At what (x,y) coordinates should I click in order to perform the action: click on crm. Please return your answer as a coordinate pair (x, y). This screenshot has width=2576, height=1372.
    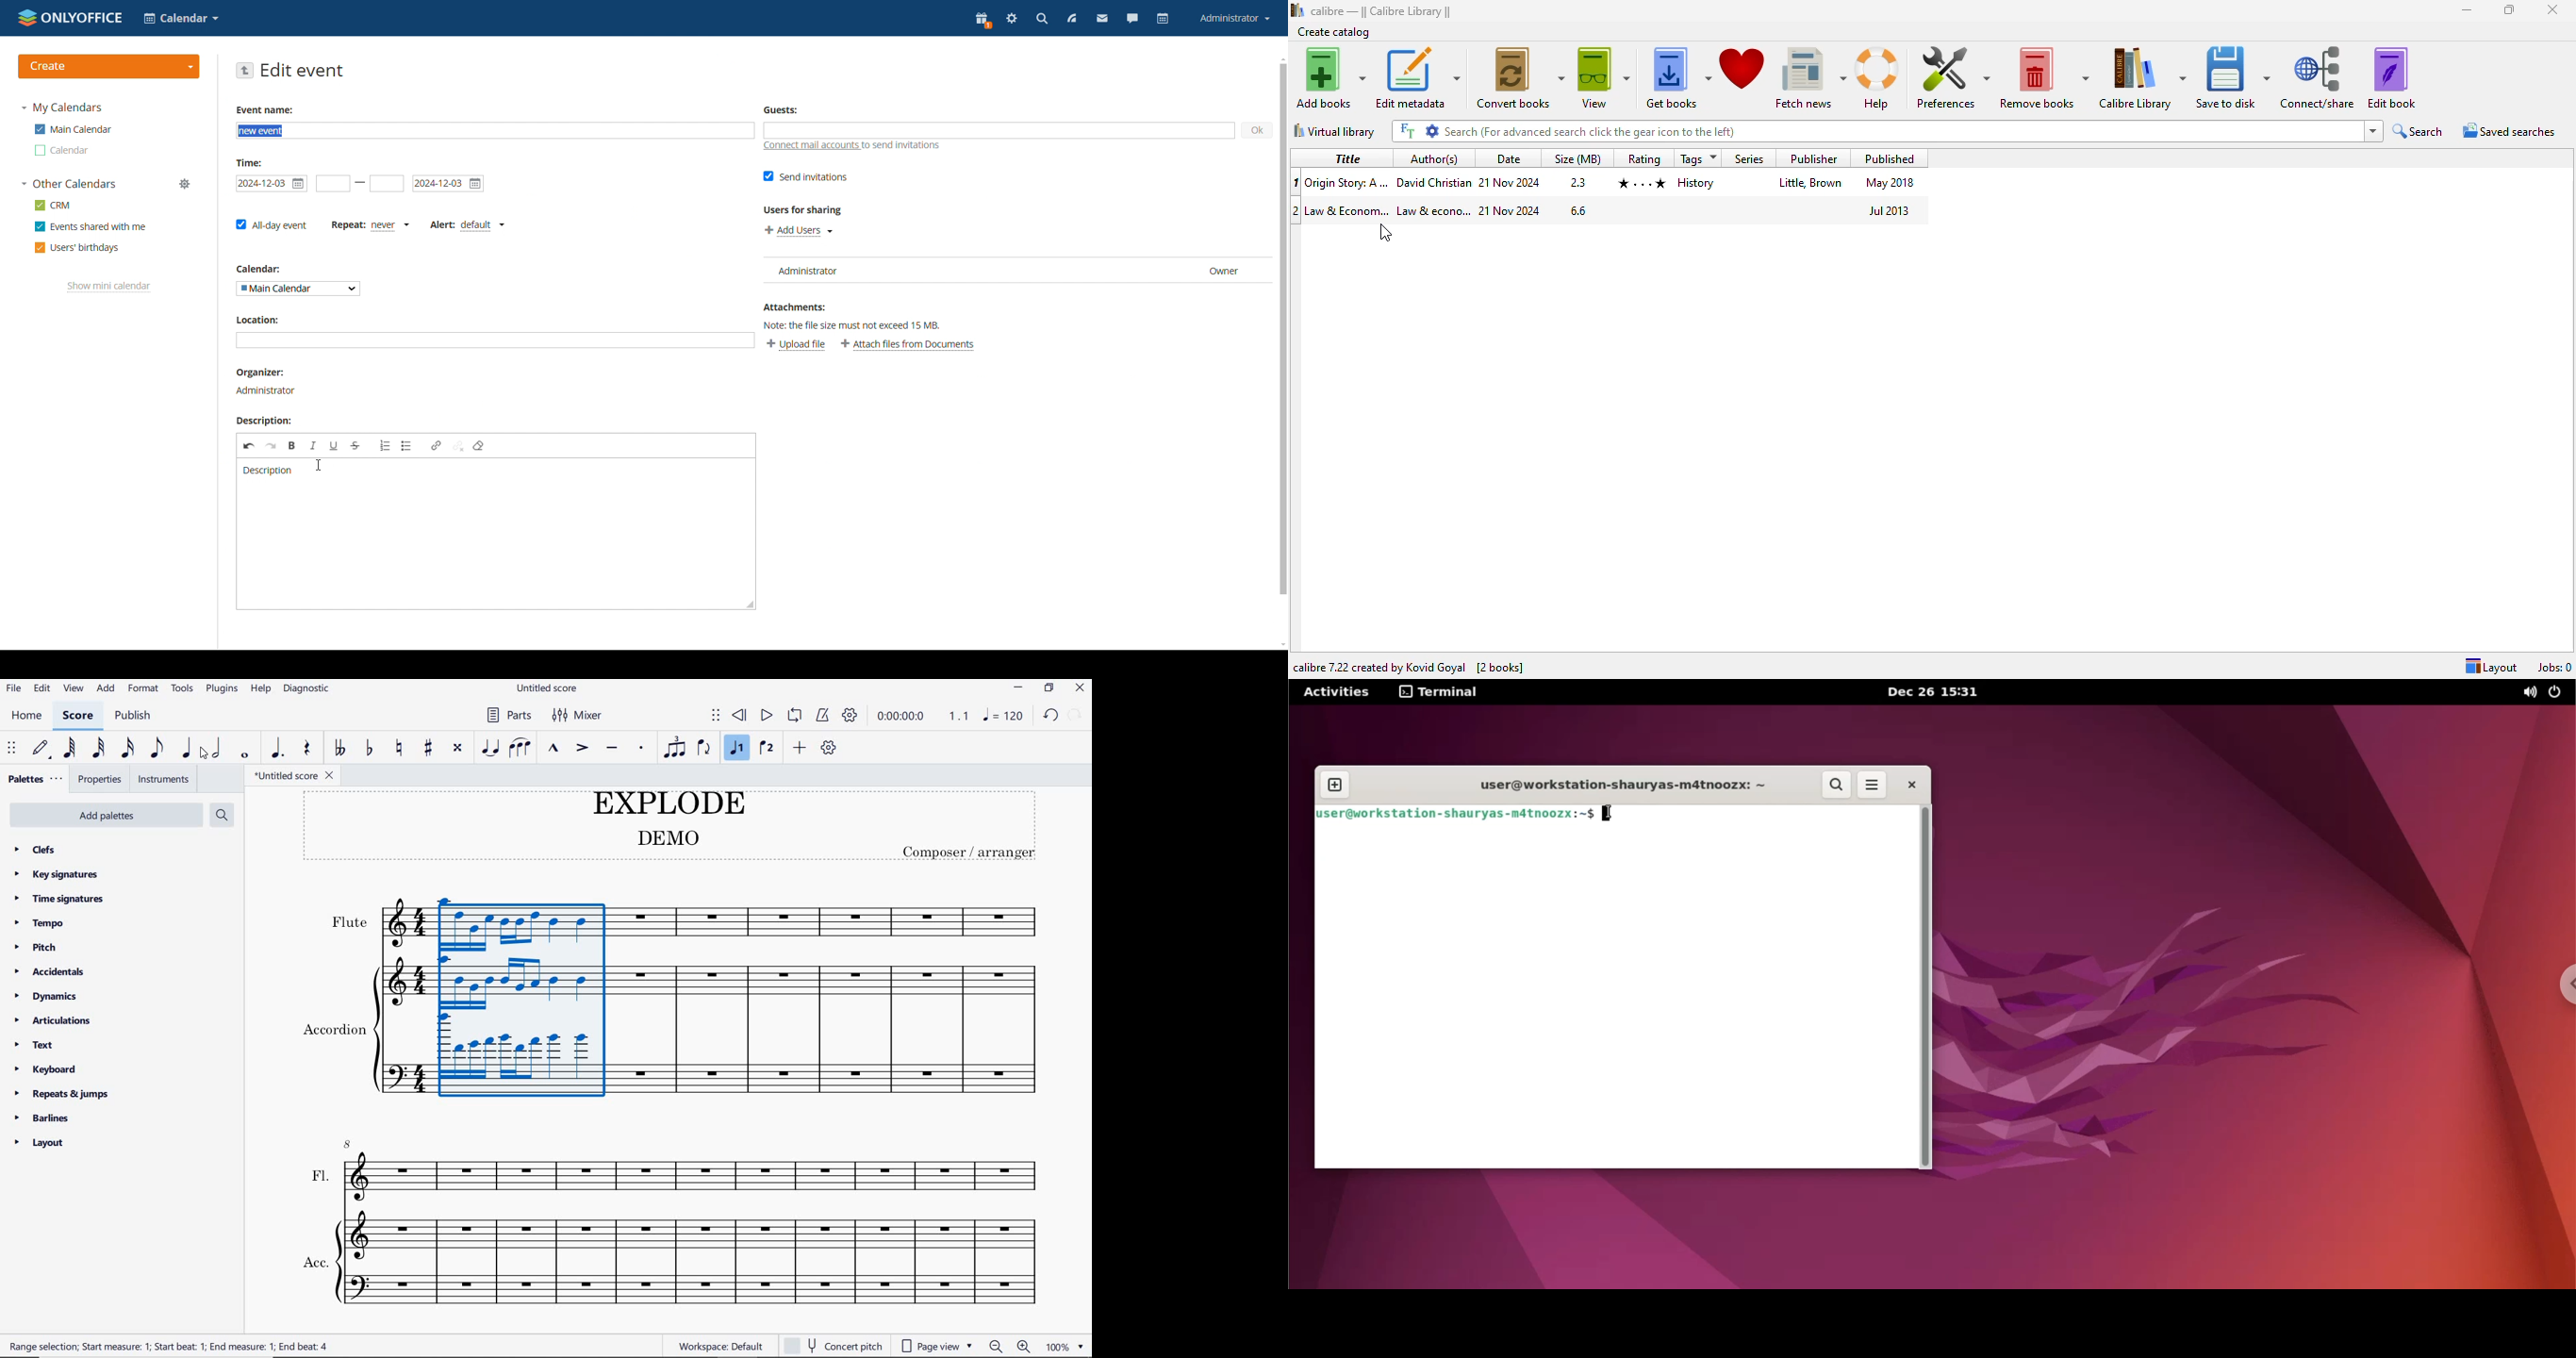
    Looking at the image, I should click on (52, 206).